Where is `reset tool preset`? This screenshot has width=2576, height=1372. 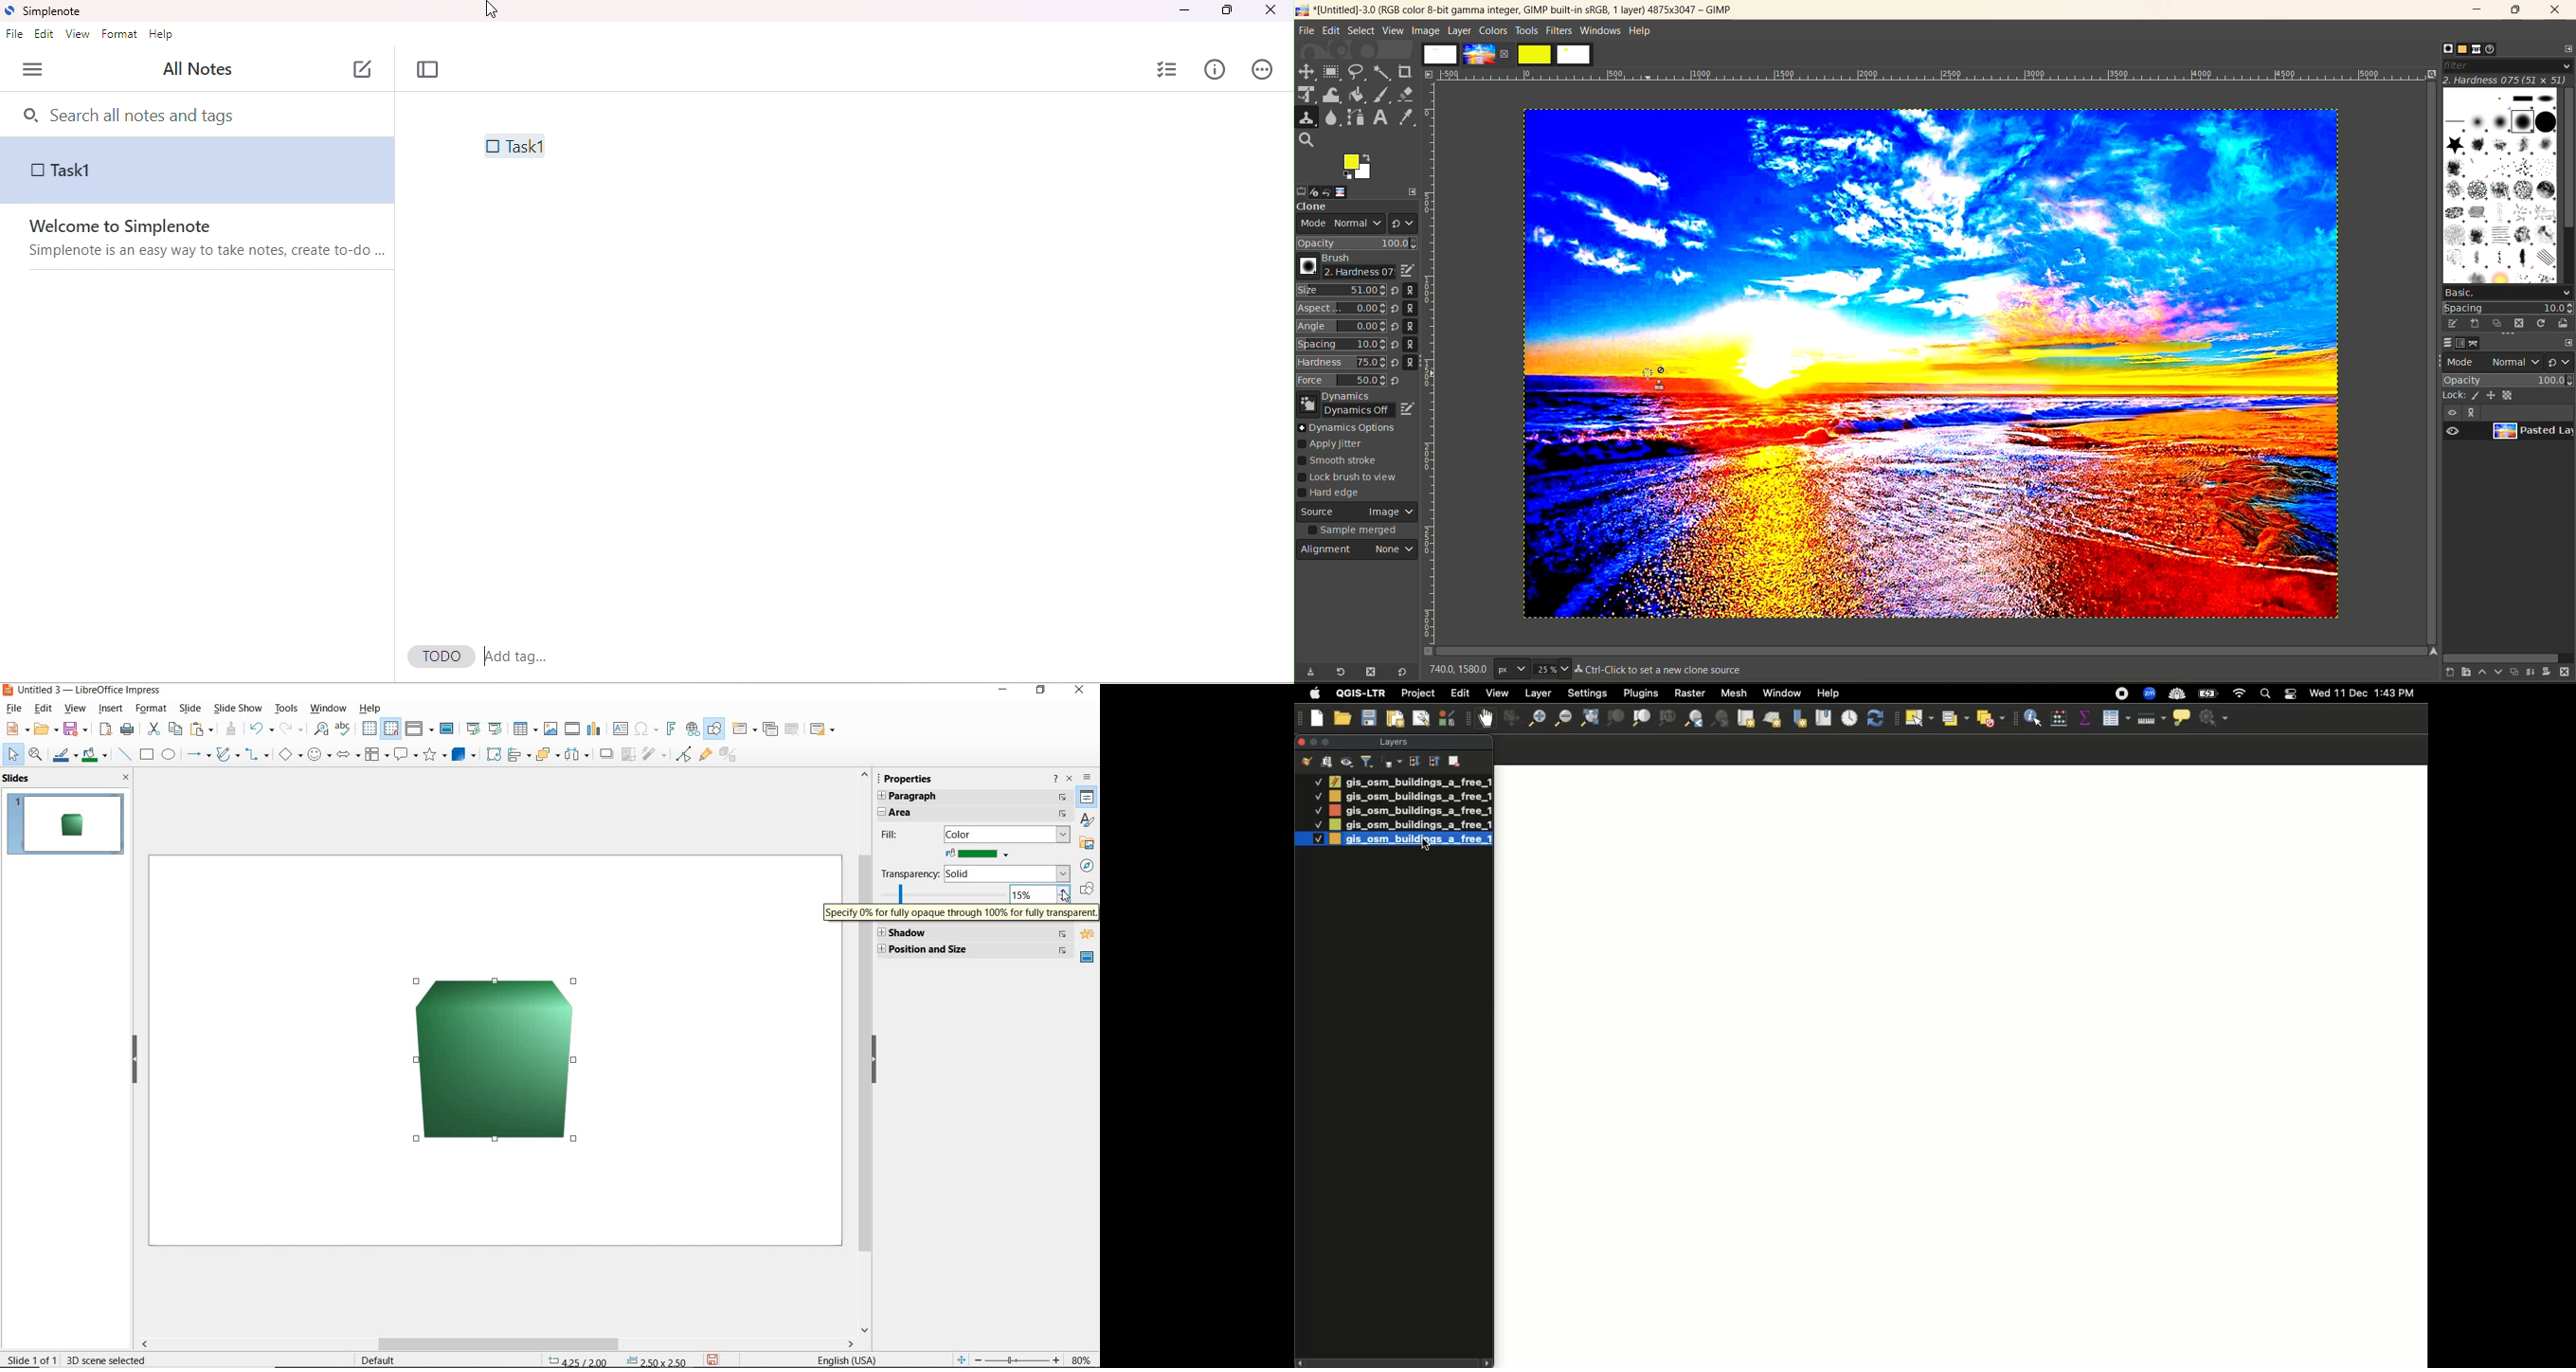 reset tool preset is located at coordinates (1341, 671).